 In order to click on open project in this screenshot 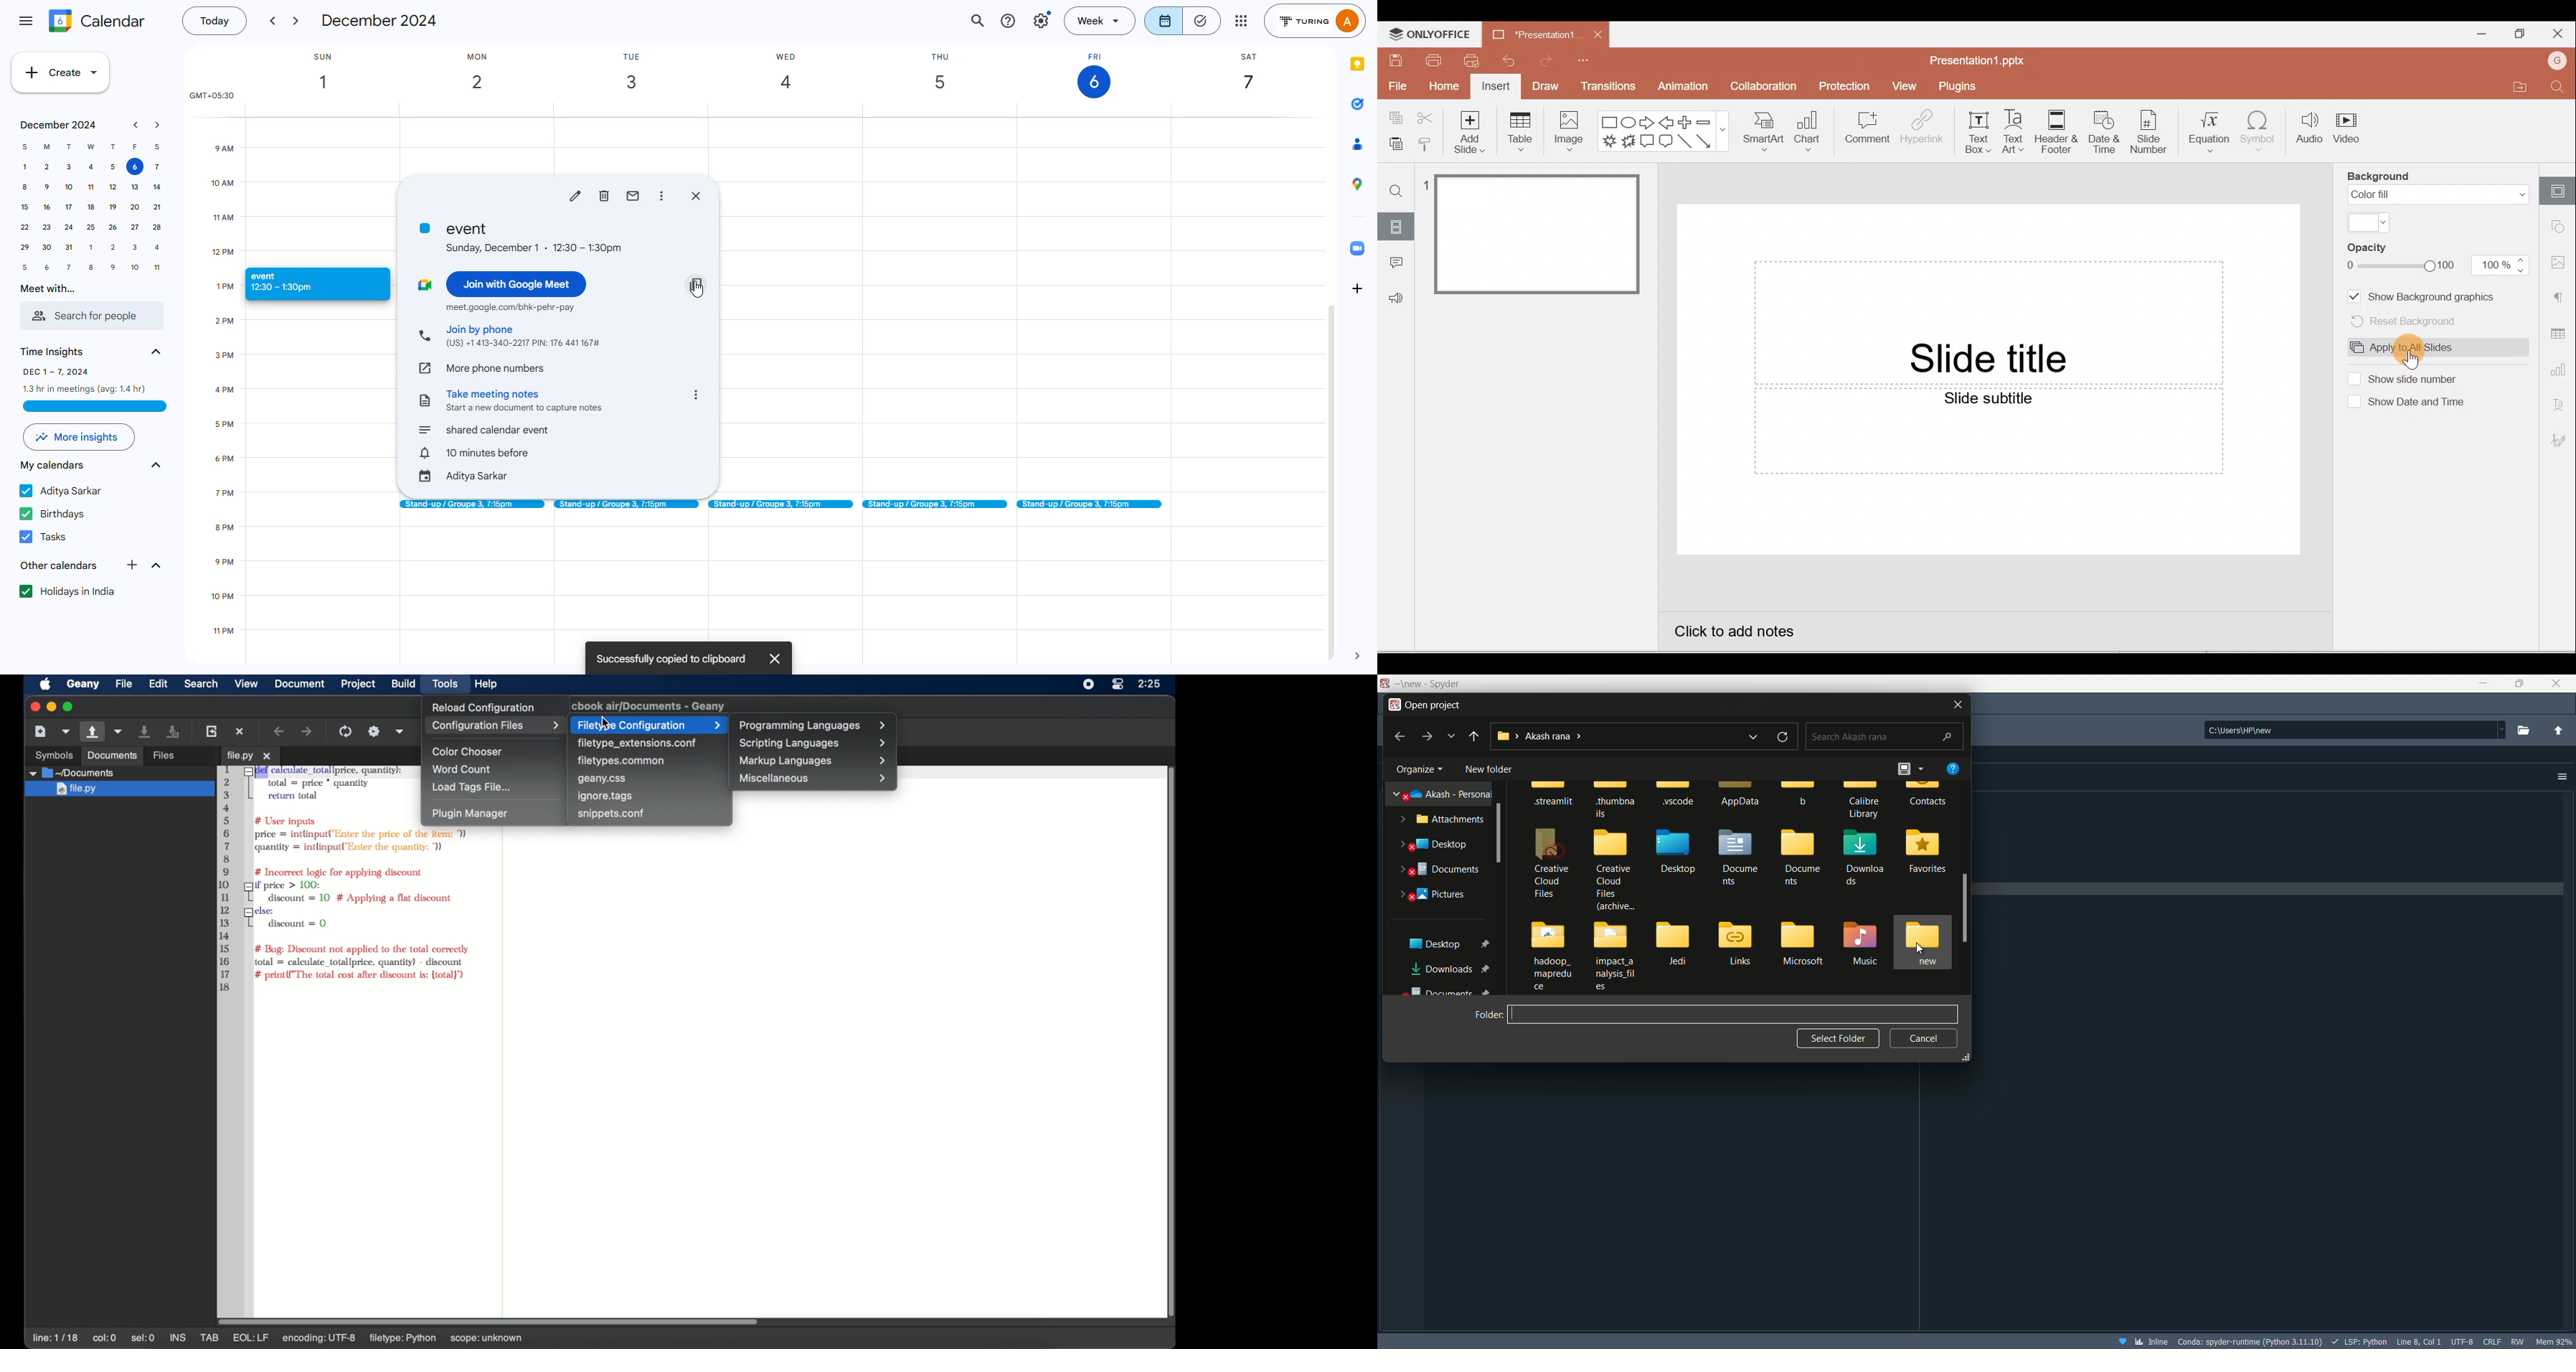, I will do `click(1435, 703)`.